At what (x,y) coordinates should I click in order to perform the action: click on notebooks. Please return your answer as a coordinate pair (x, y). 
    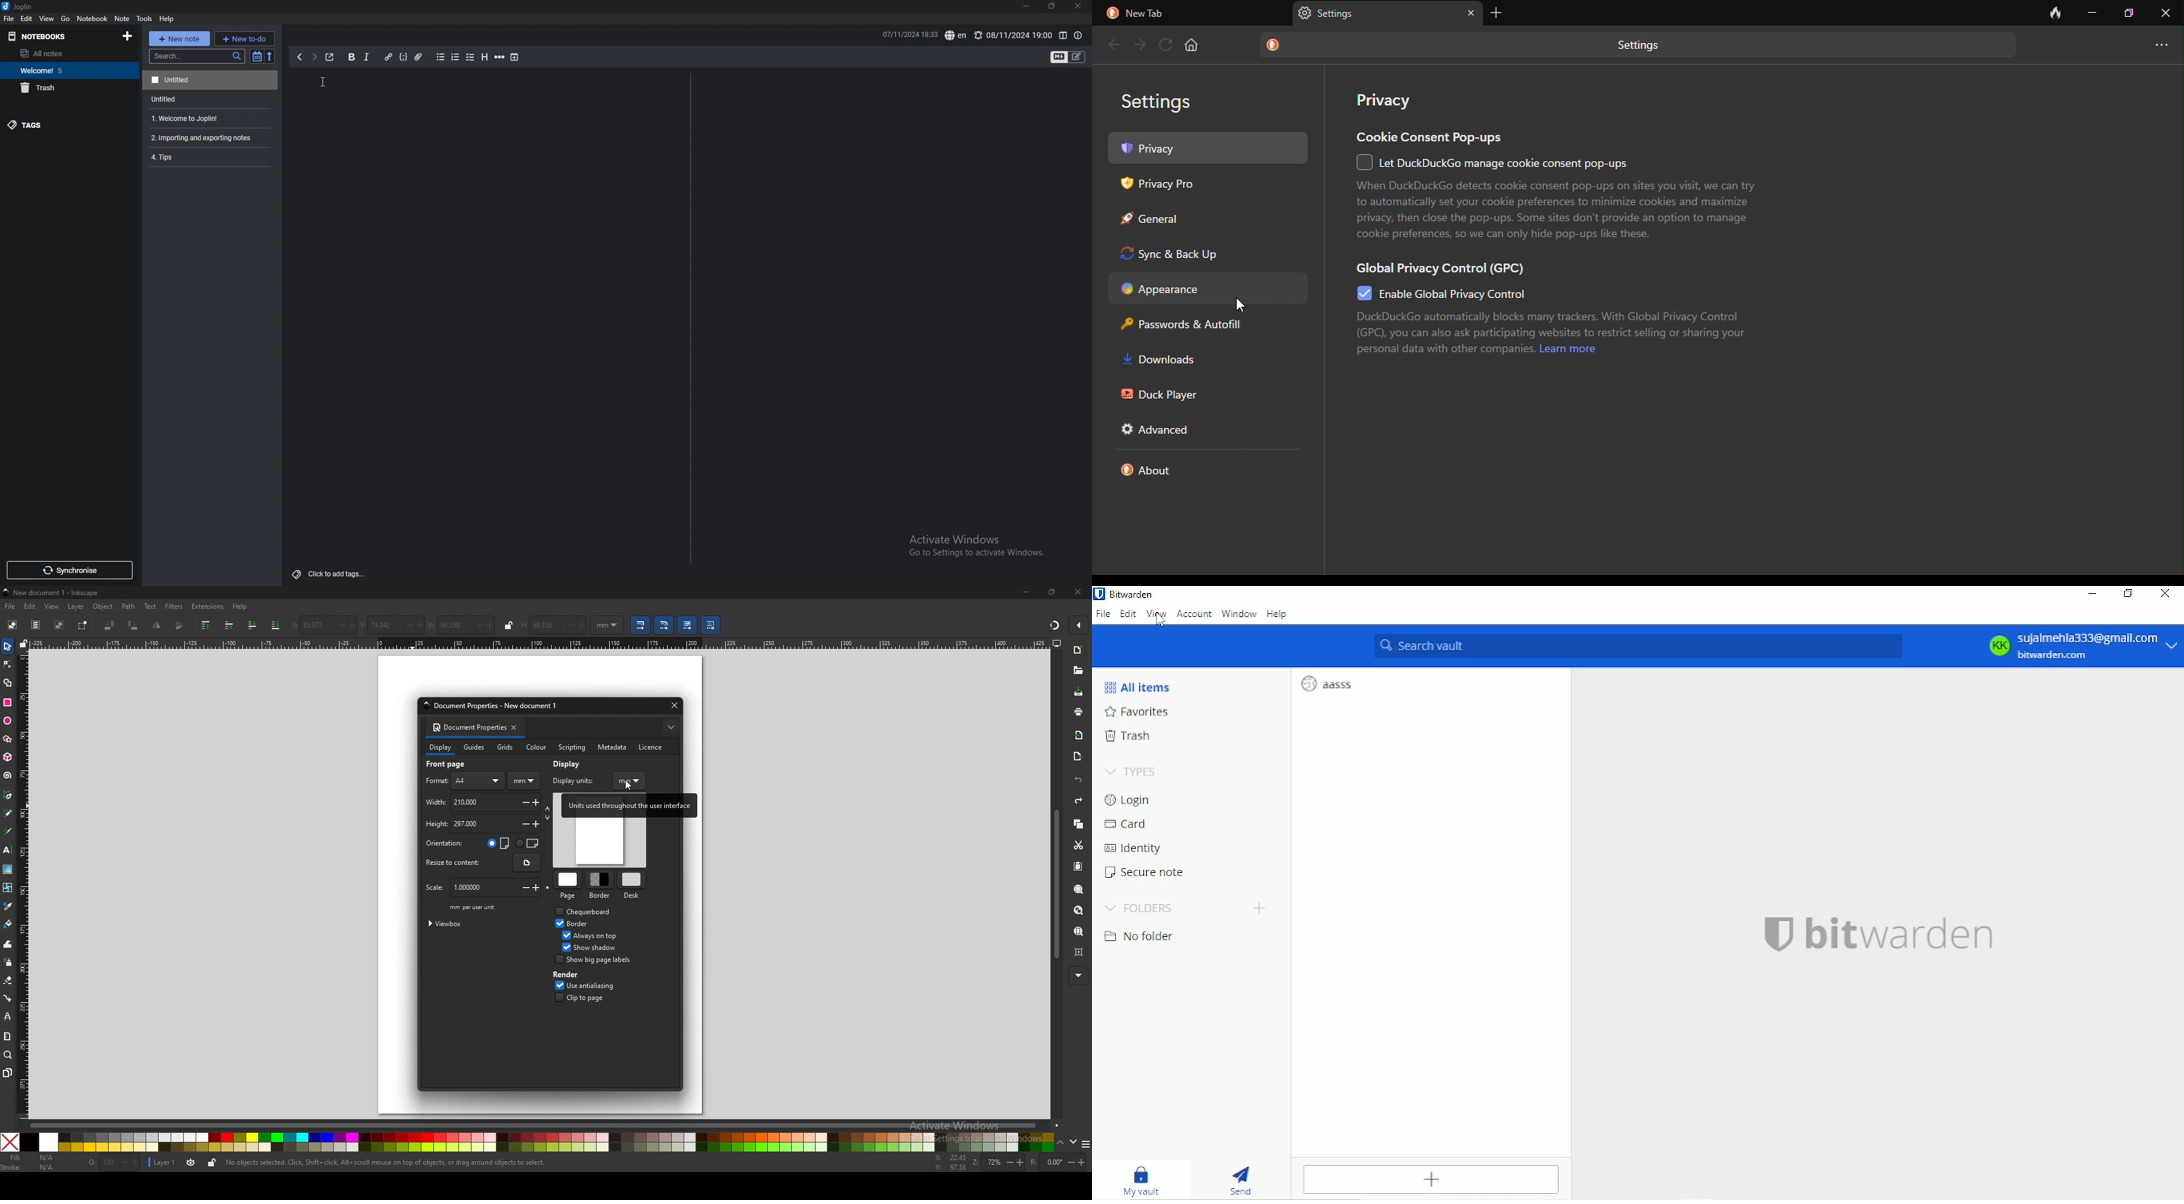
    Looking at the image, I should click on (52, 37).